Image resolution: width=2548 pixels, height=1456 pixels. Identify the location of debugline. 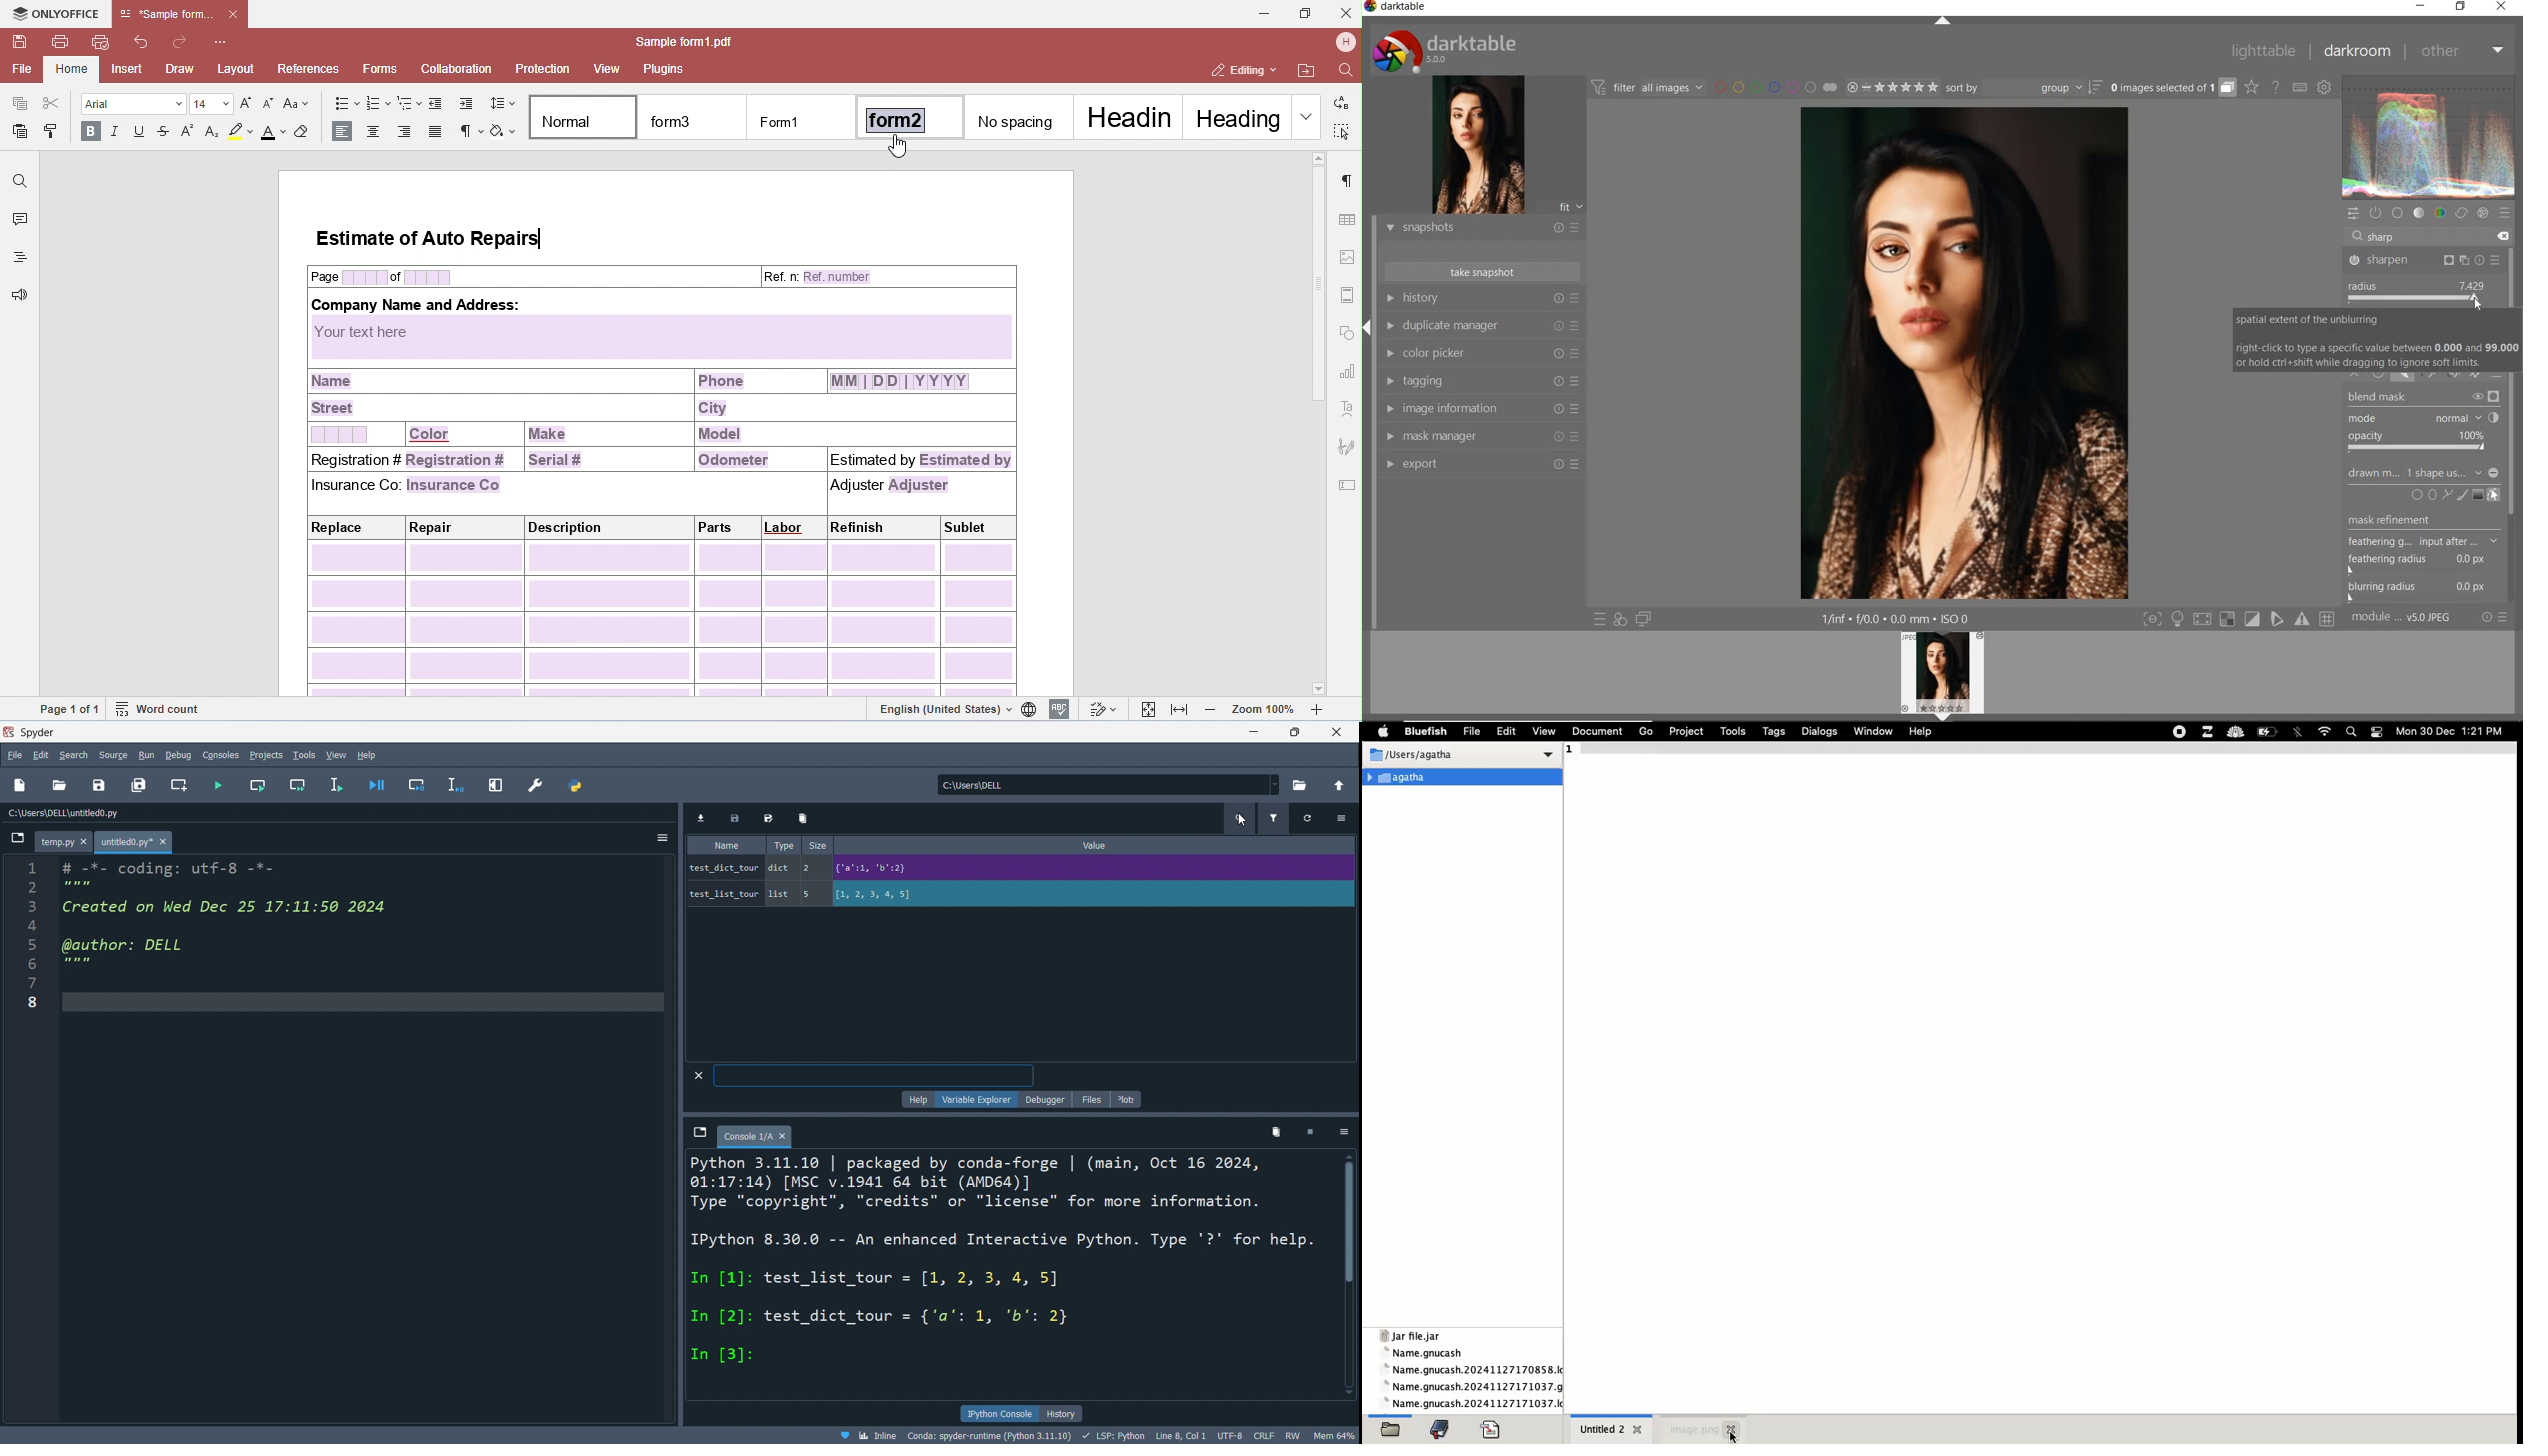
(450, 784).